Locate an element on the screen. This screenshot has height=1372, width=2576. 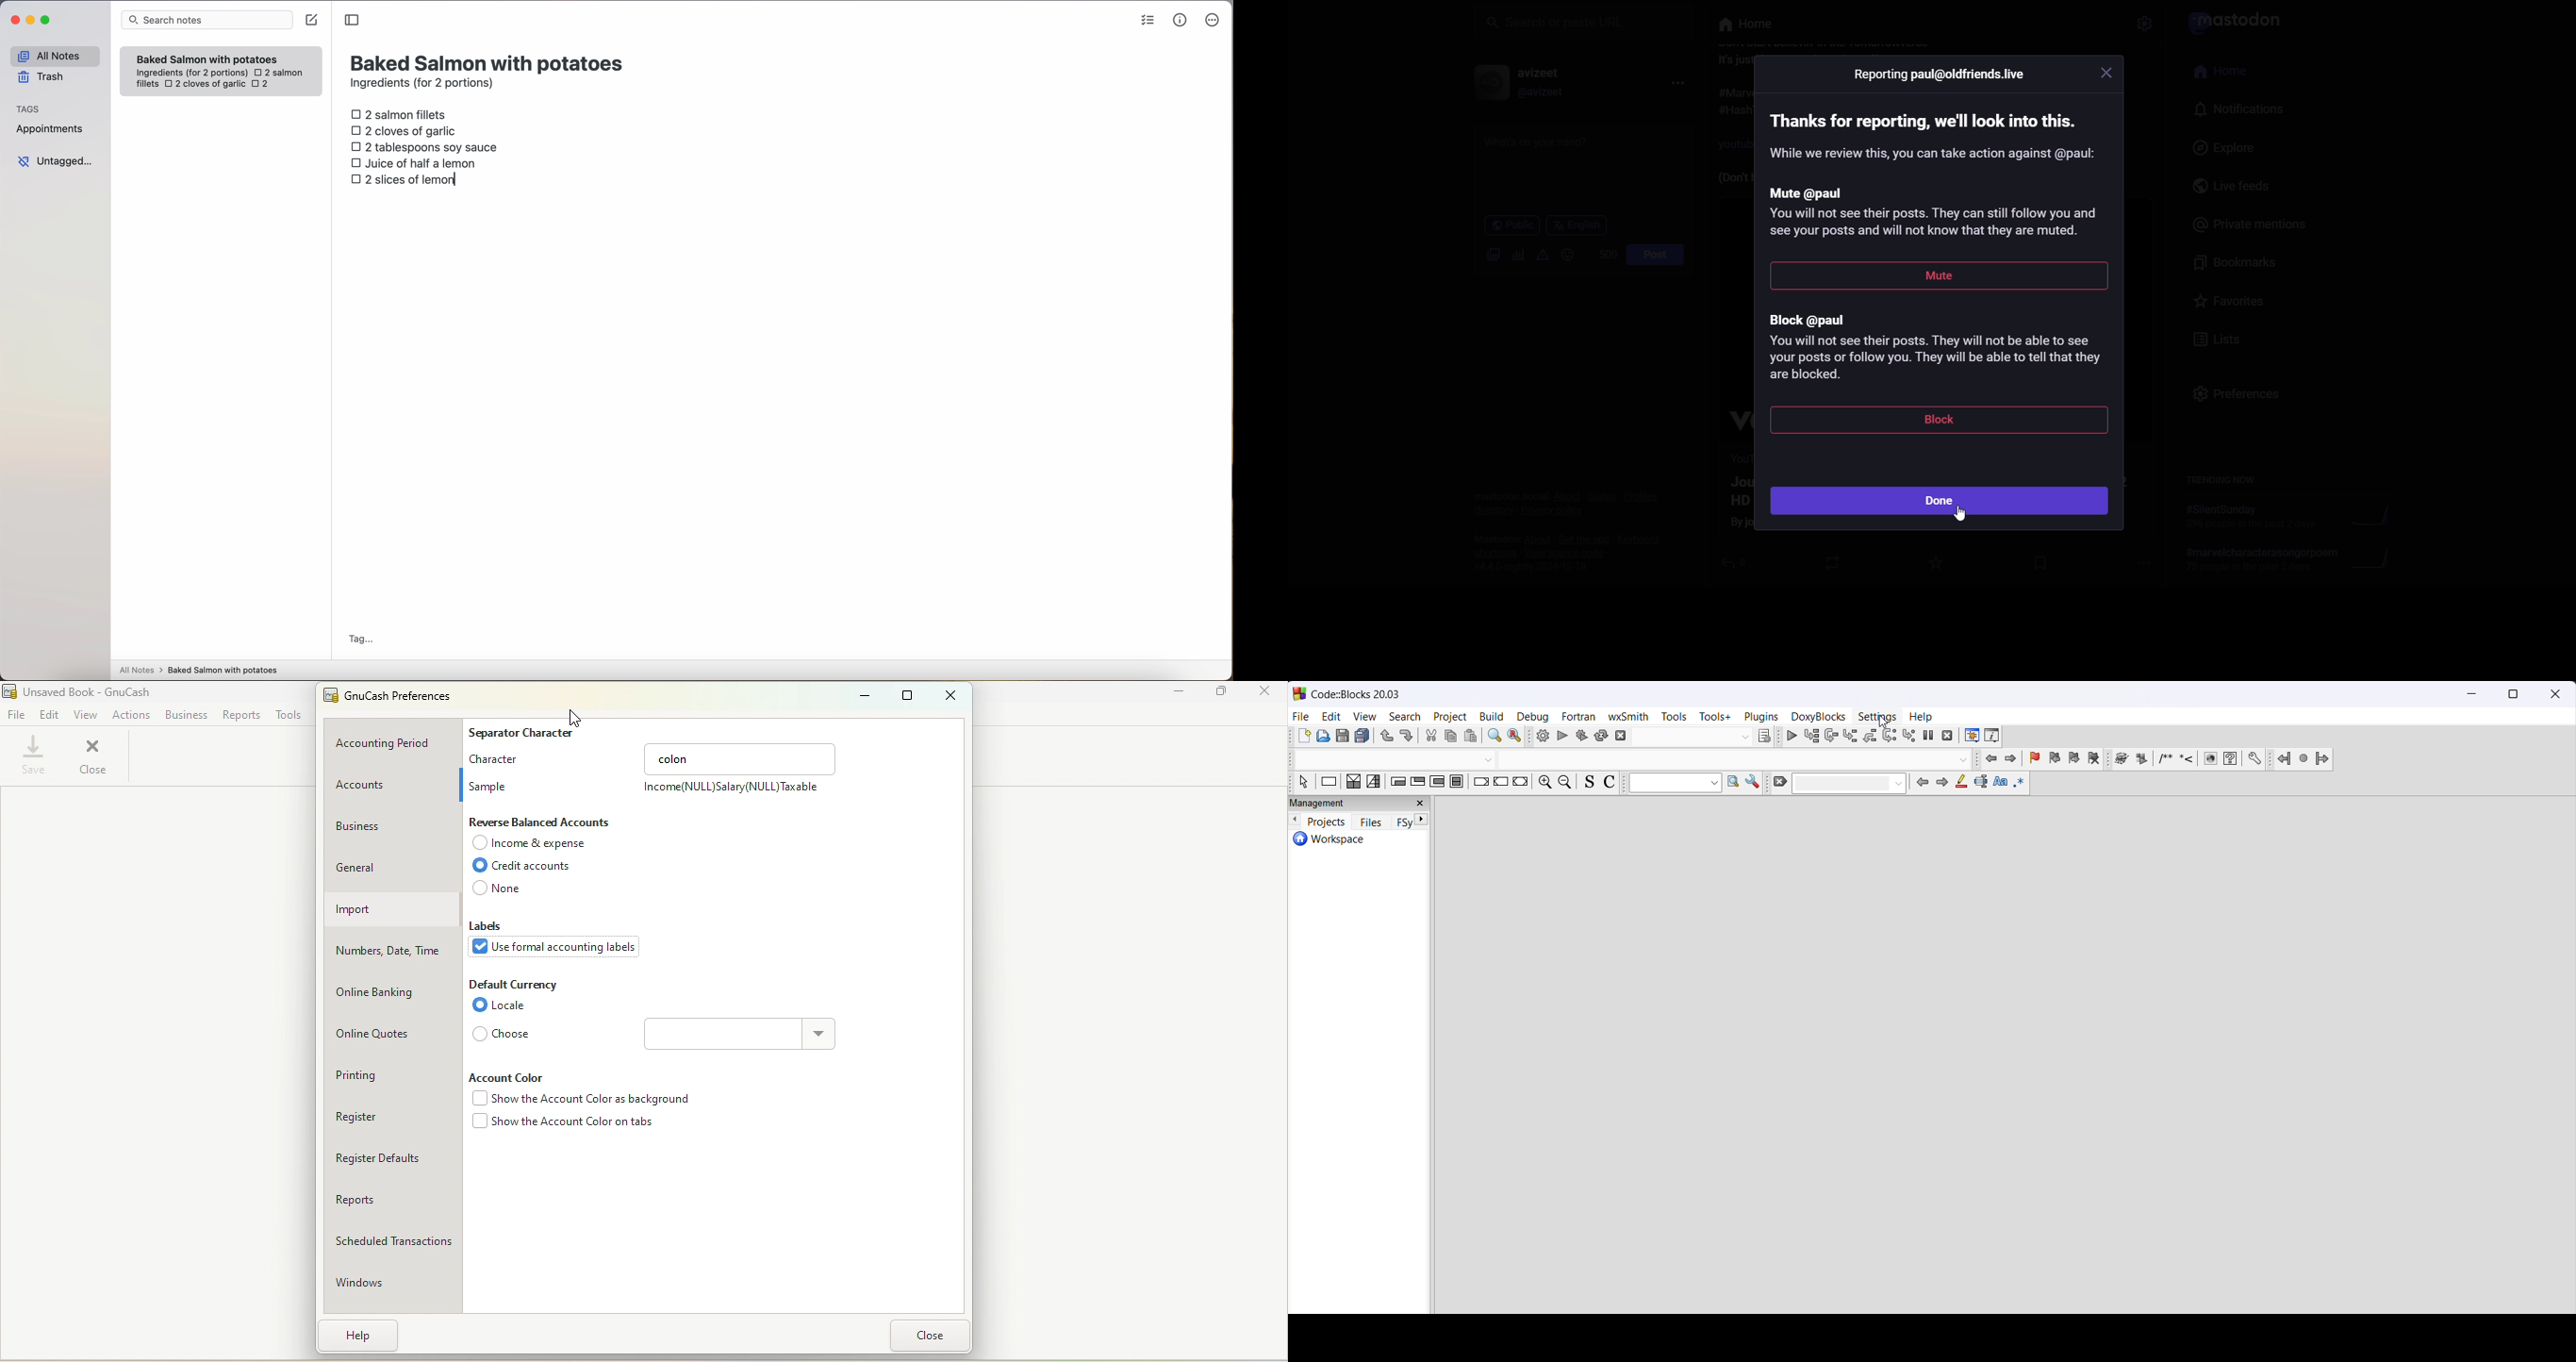
Use formal accounting labels is located at coordinates (558, 949).